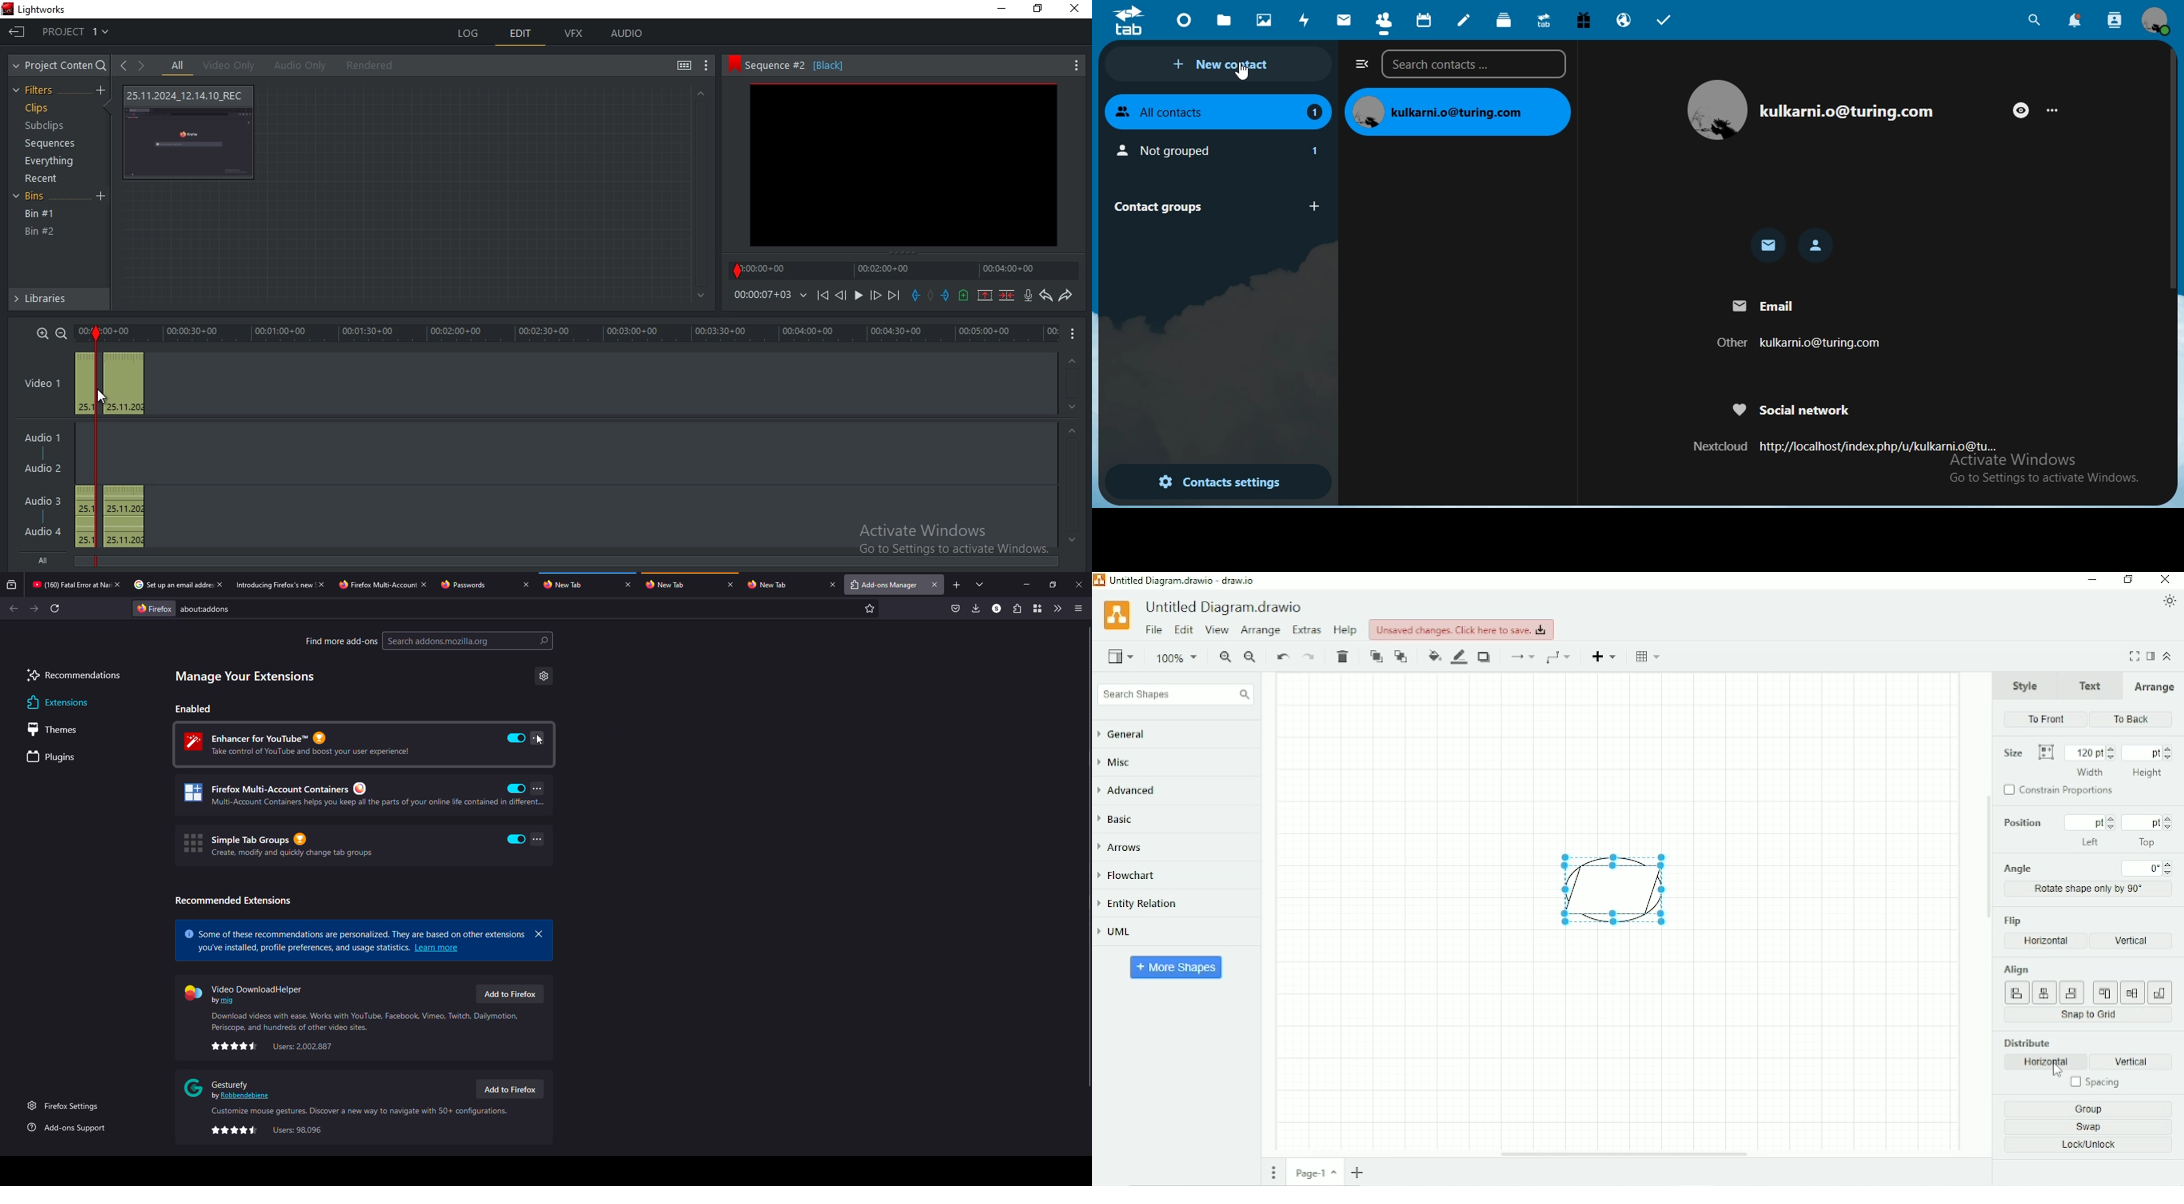 Image resolution: width=2184 pixels, height=1204 pixels. Describe the element at coordinates (2014, 920) in the screenshot. I see `Flip` at that location.